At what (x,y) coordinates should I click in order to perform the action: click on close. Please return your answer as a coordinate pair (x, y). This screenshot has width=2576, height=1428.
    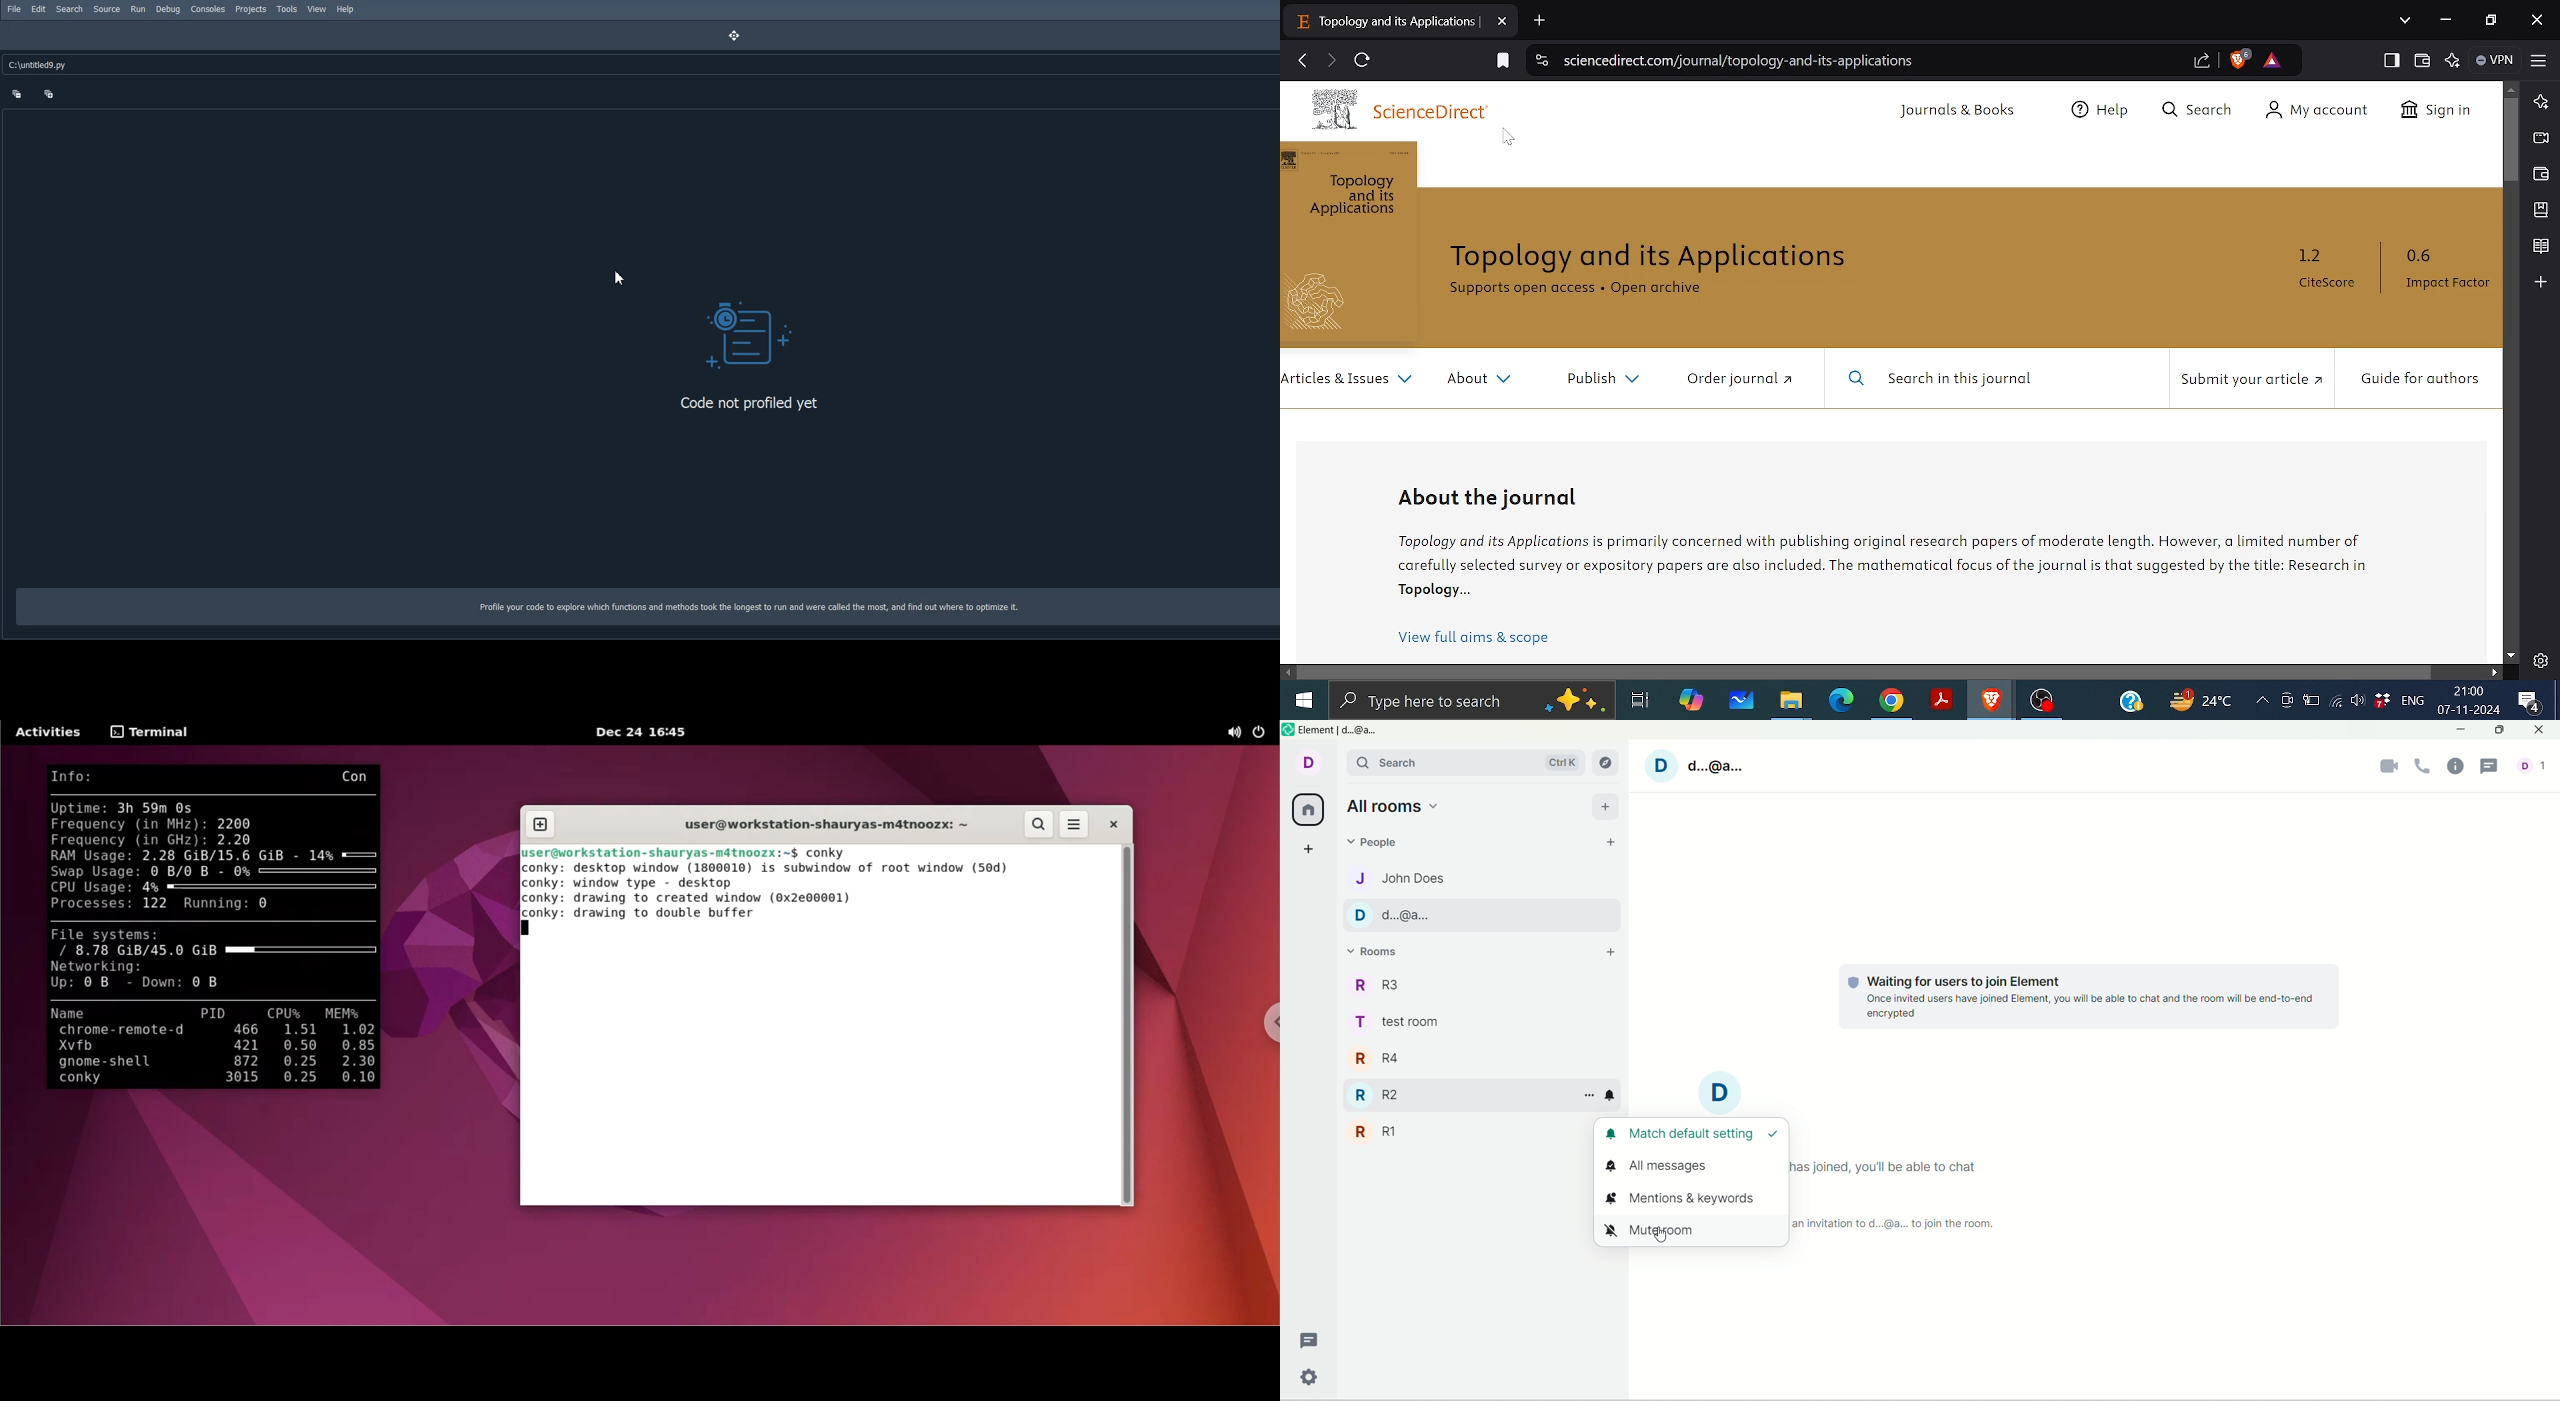
    Looking at the image, I should click on (2537, 730).